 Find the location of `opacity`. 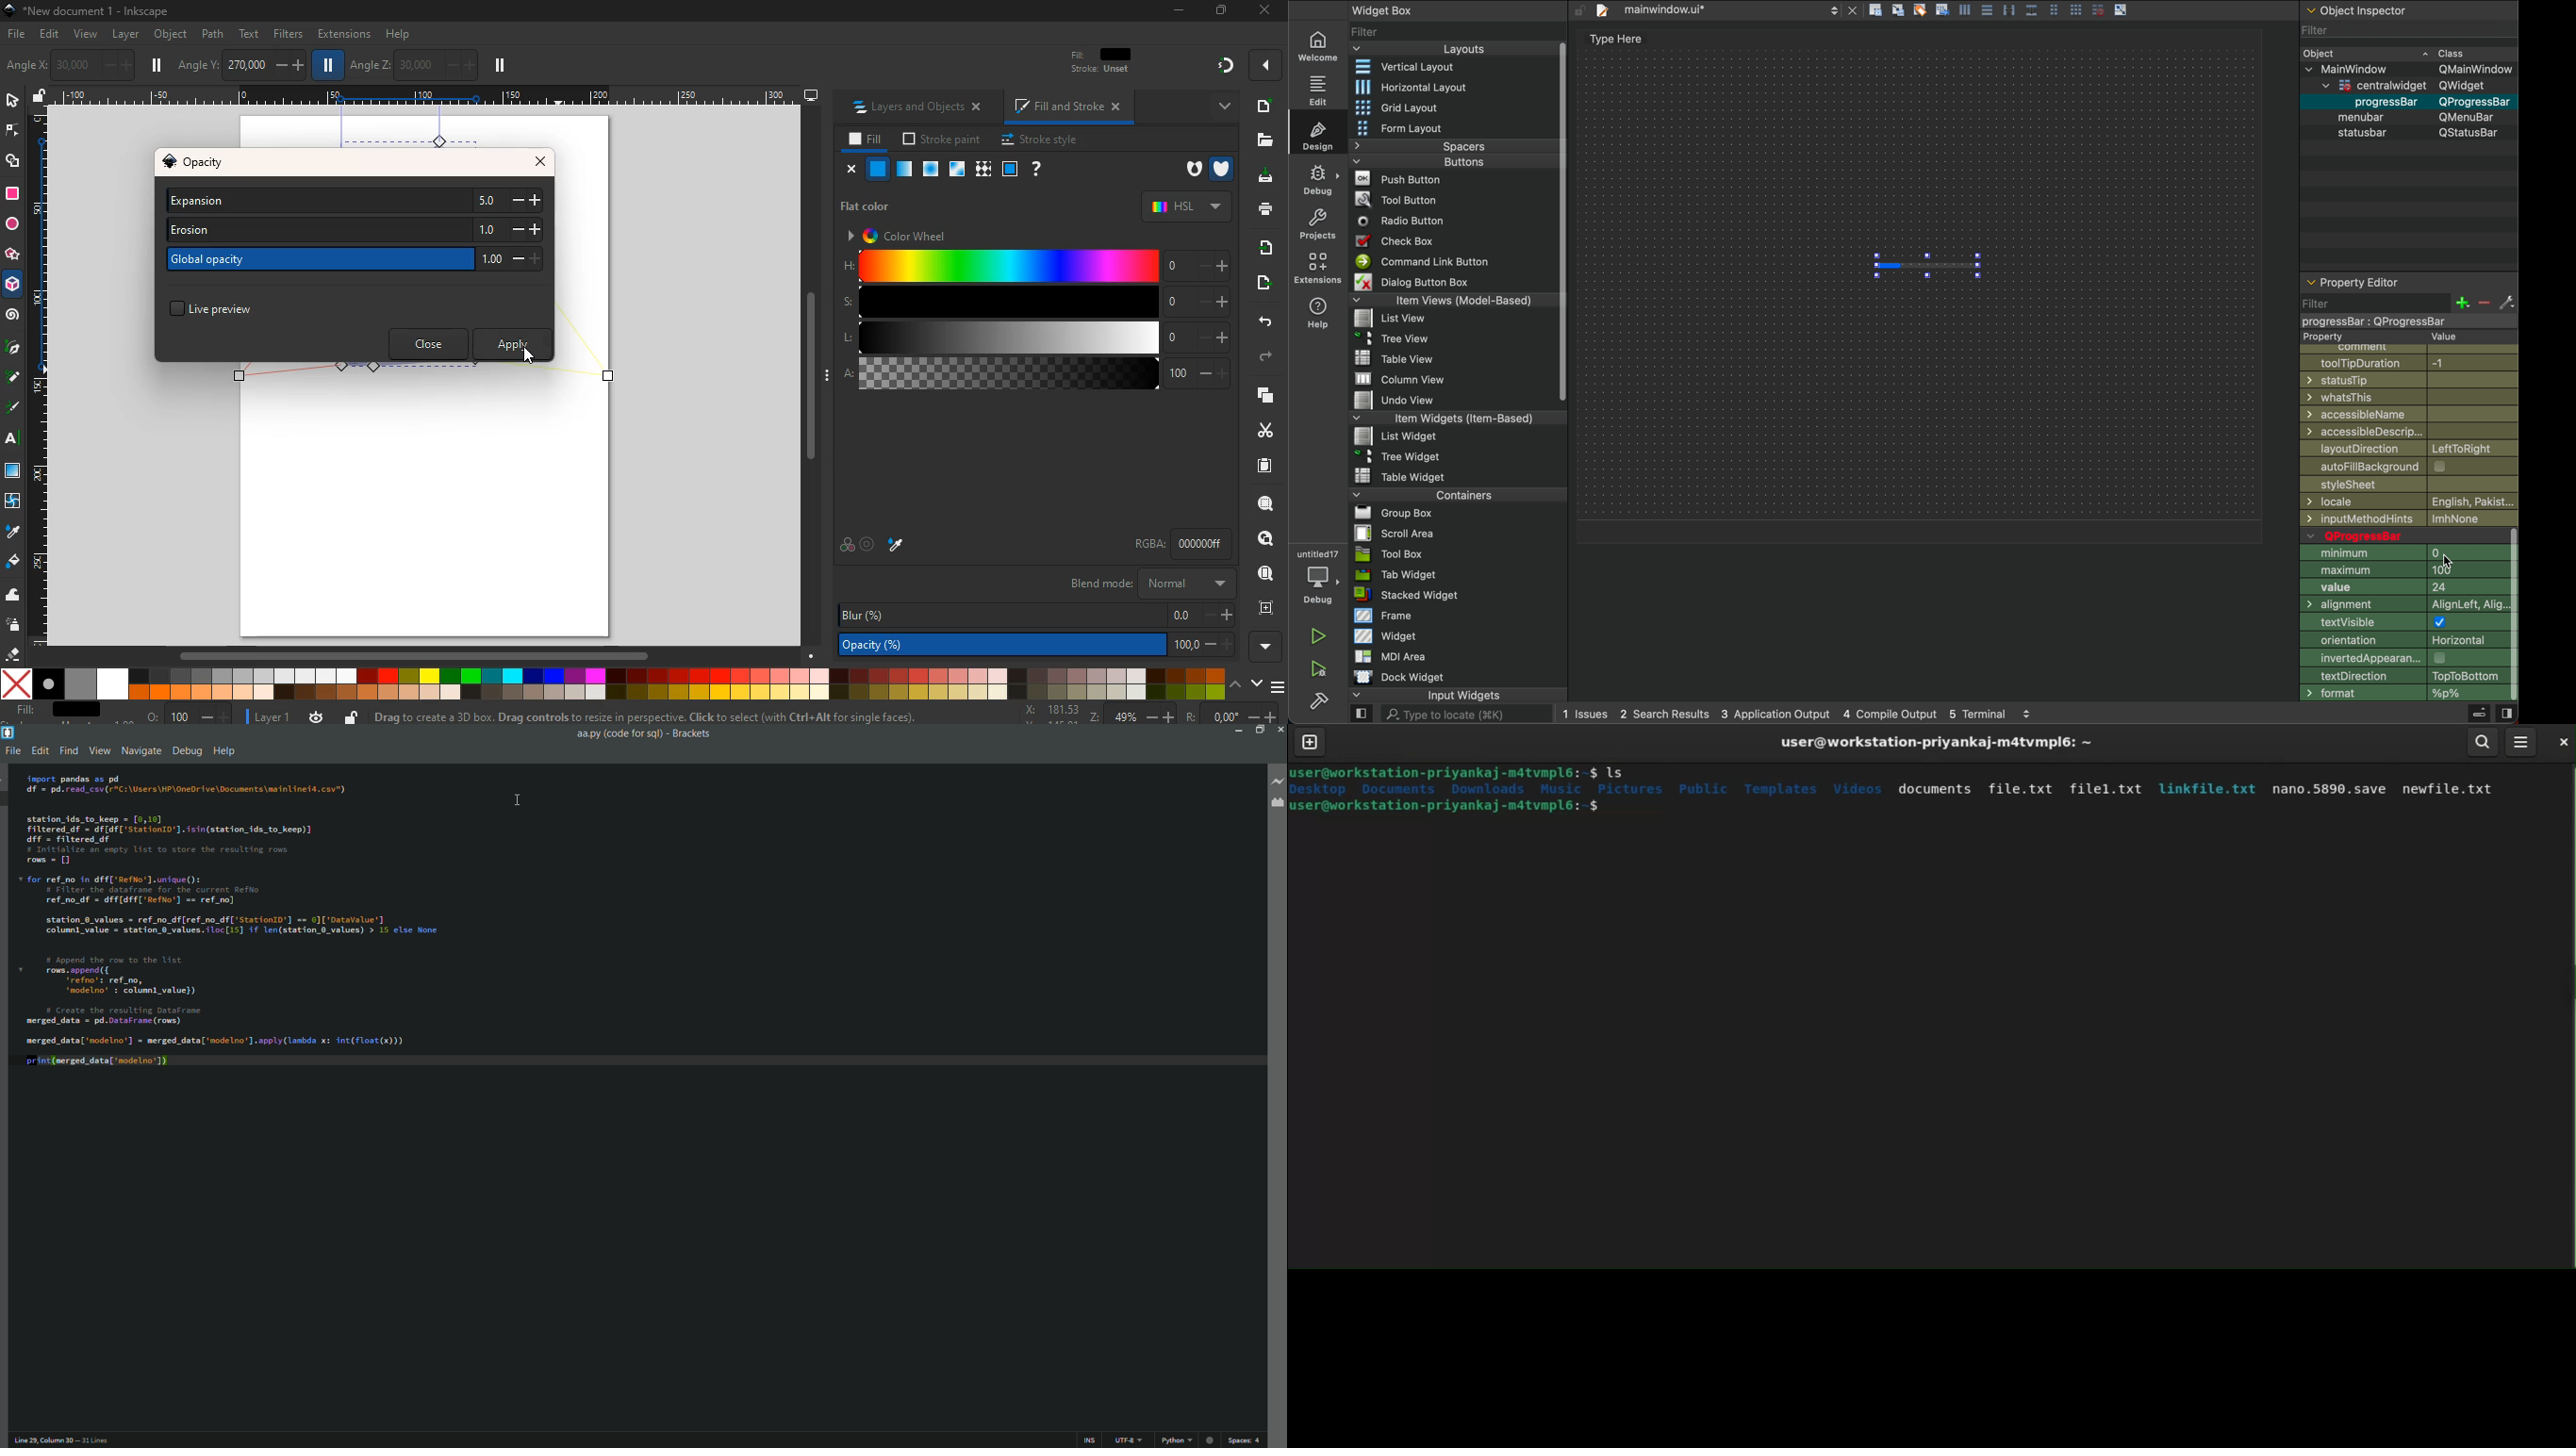

opacity is located at coordinates (207, 163).